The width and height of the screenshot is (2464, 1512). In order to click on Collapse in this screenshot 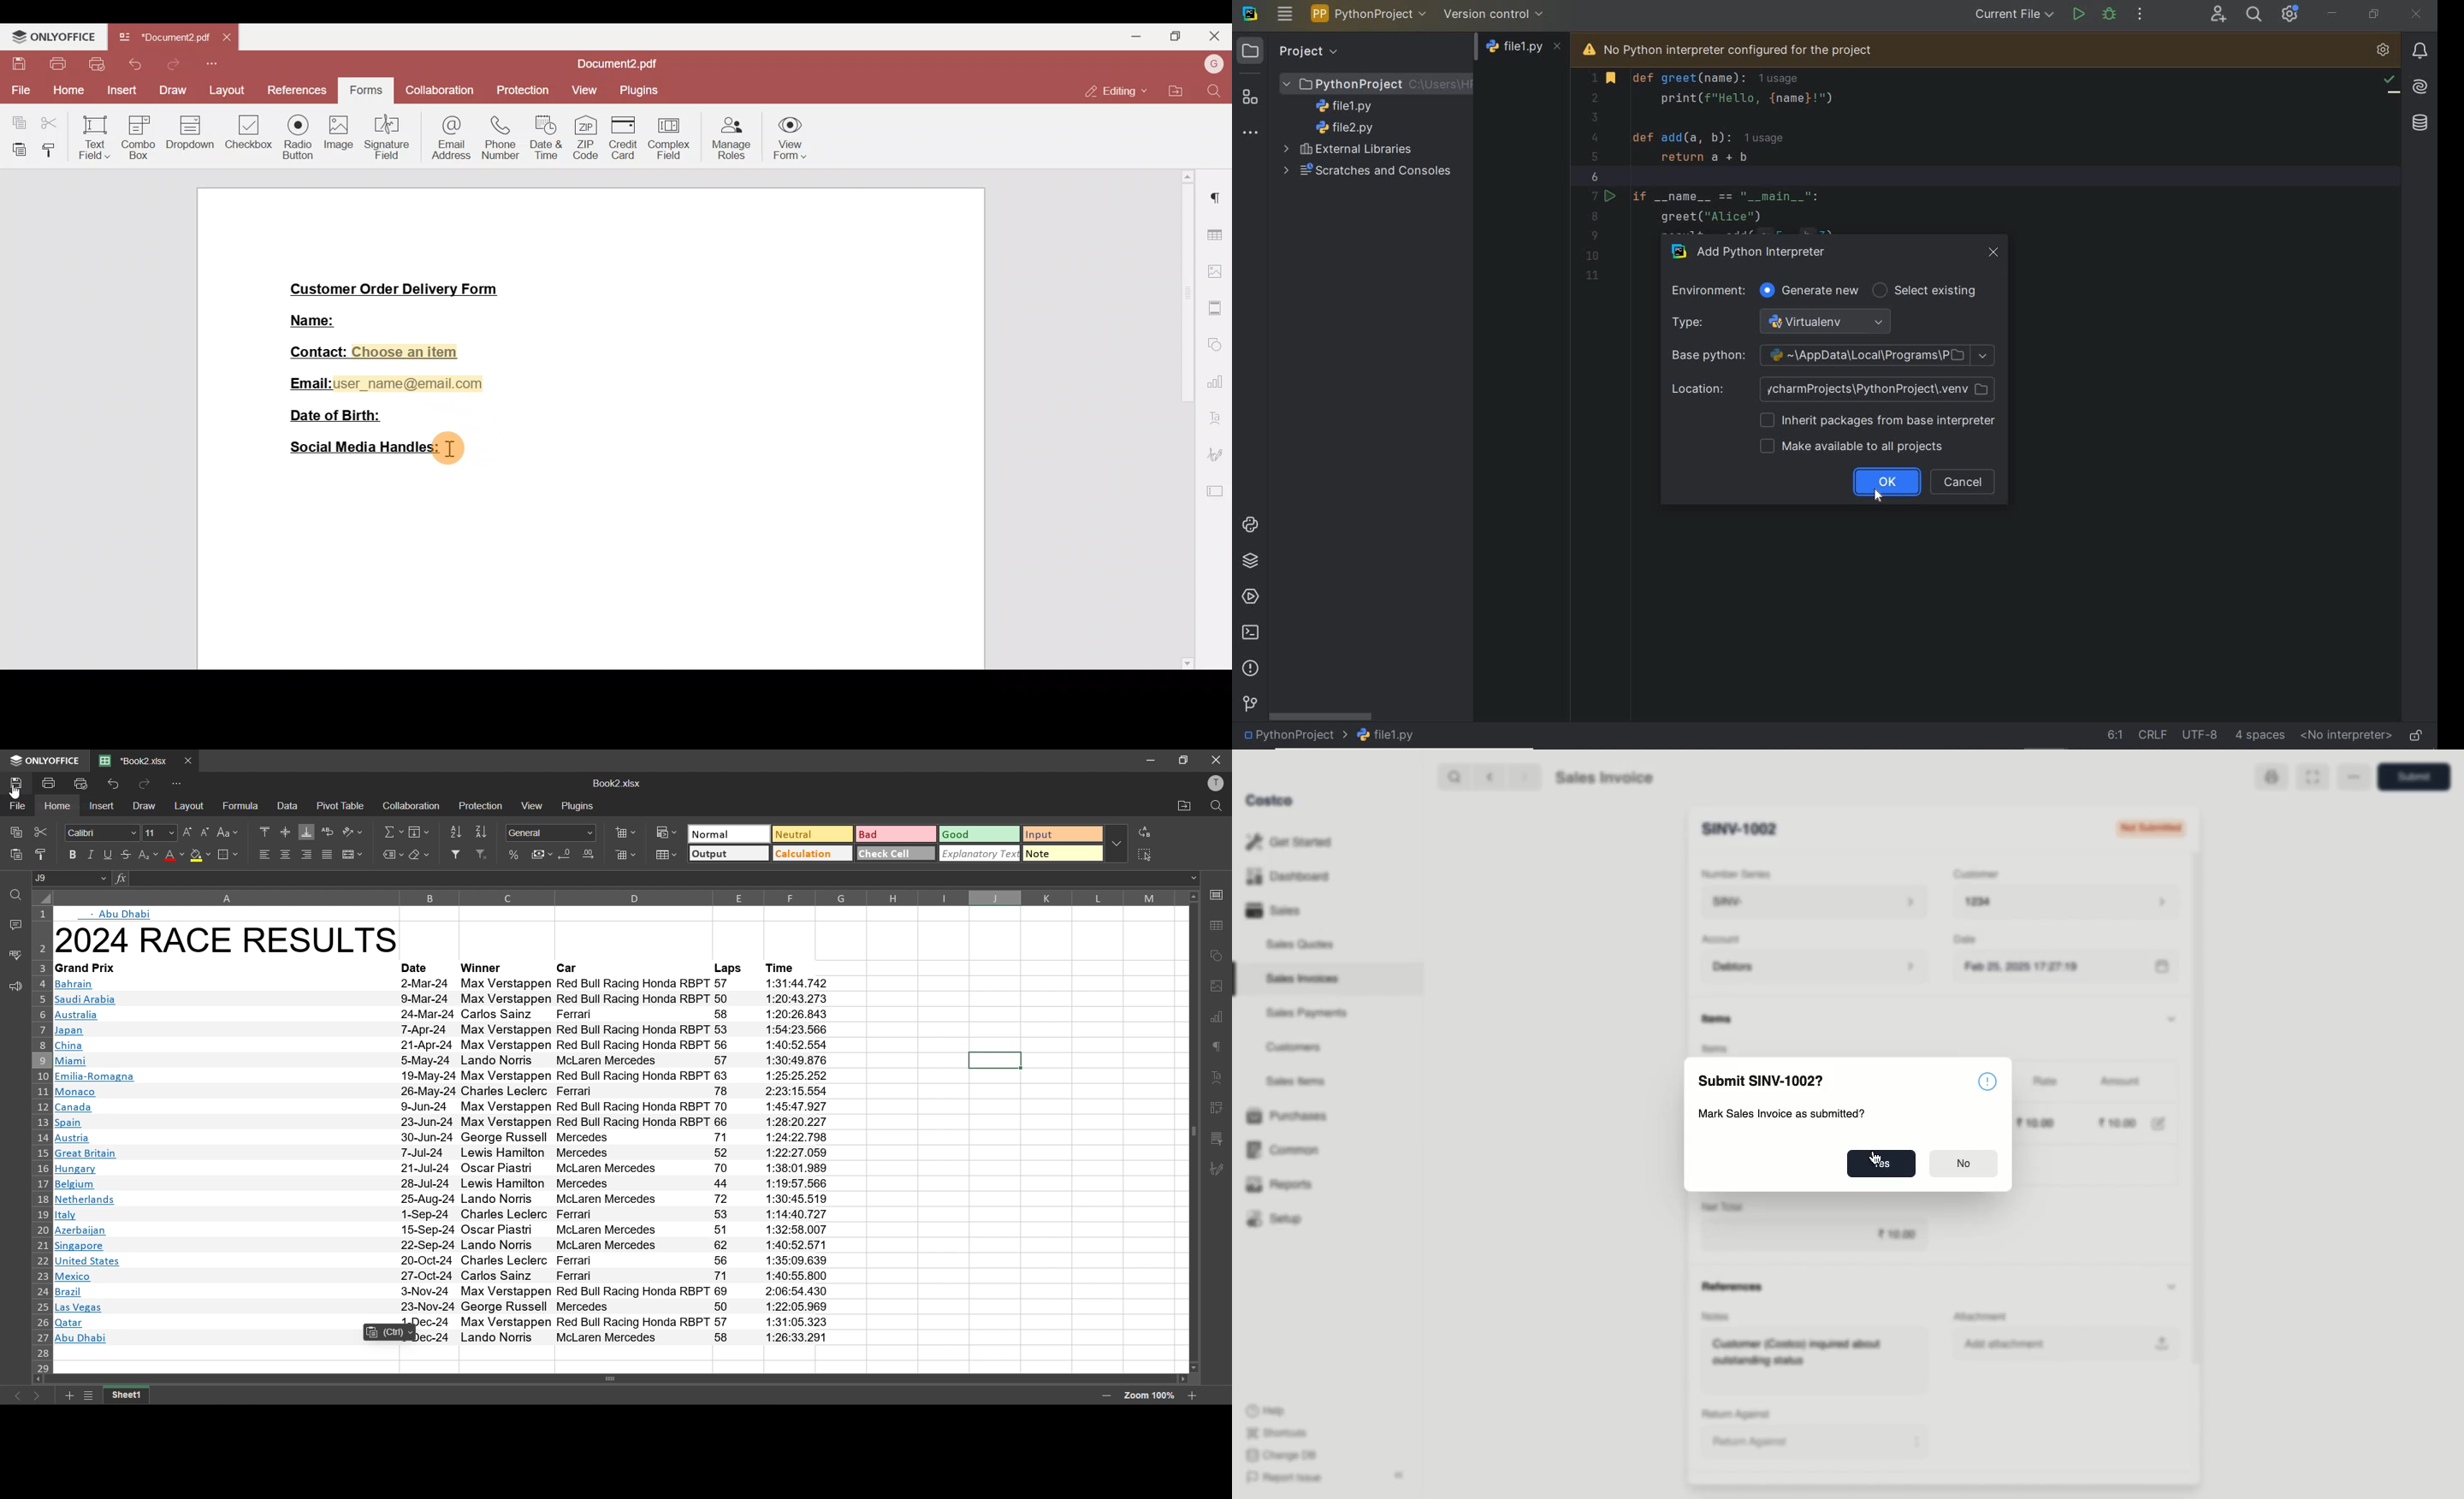, I will do `click(1398, 1475)`.